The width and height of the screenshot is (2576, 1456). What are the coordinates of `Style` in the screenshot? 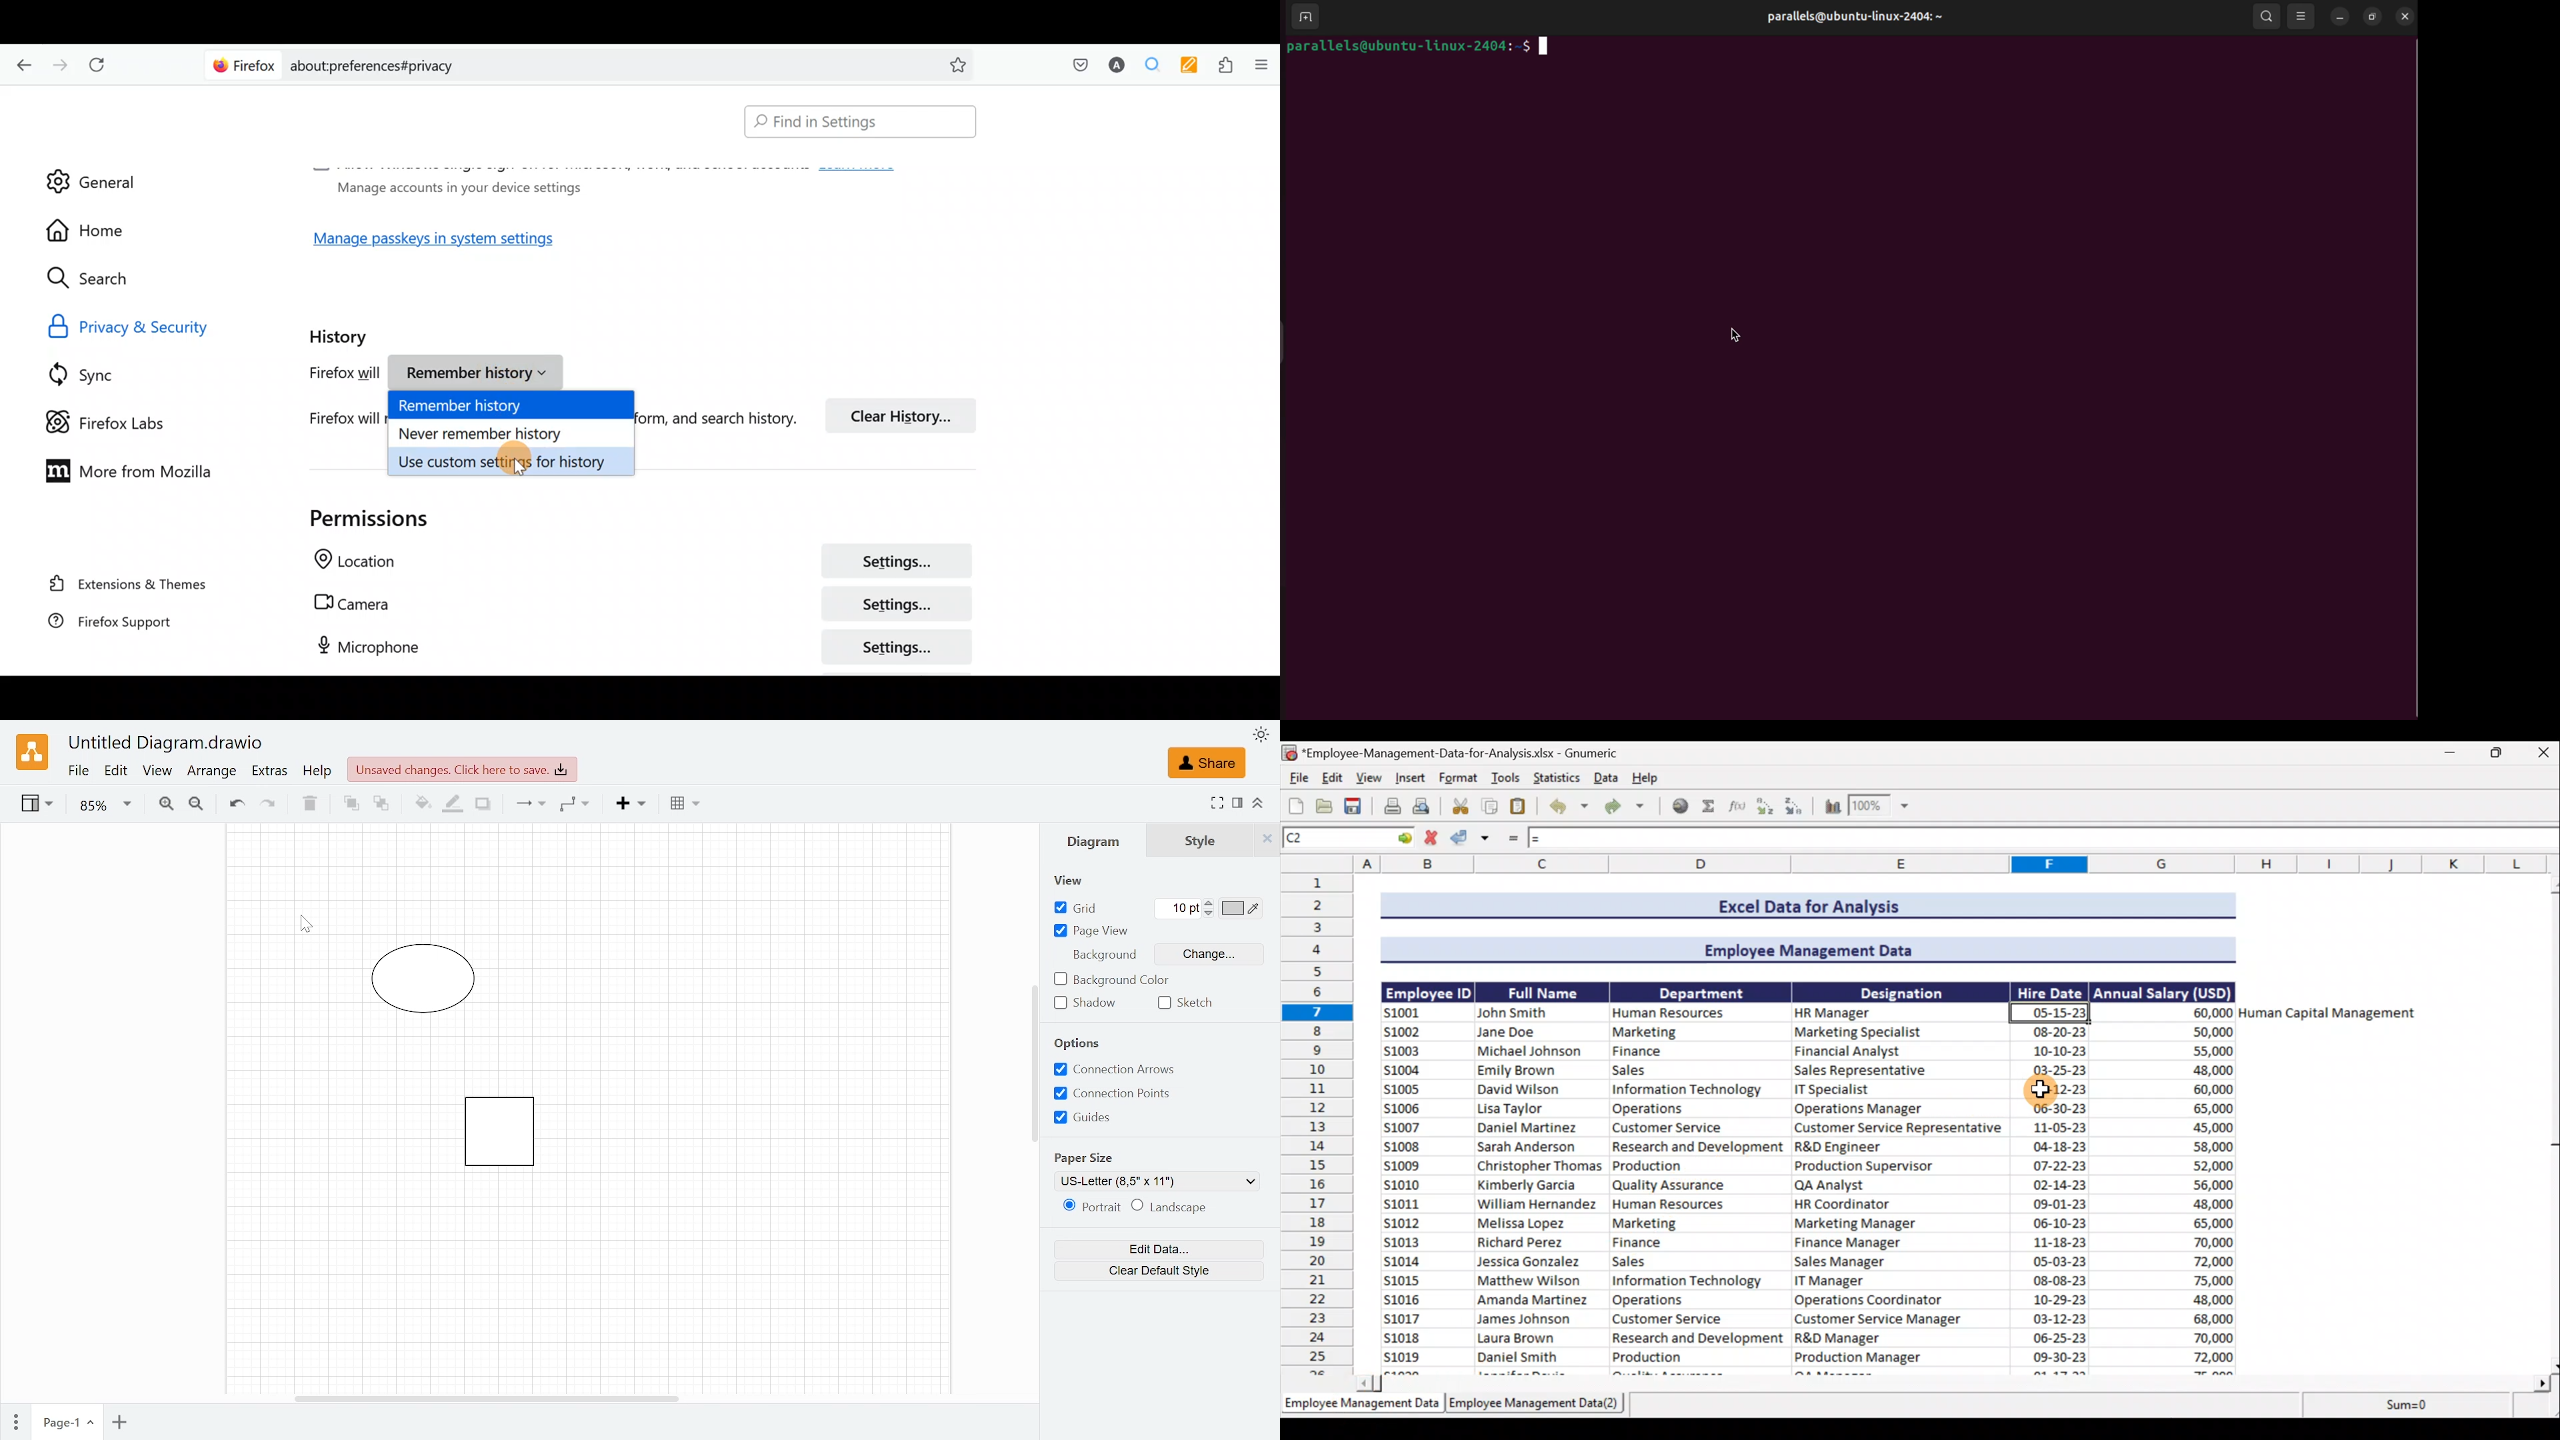 It's located at (1201, 841).